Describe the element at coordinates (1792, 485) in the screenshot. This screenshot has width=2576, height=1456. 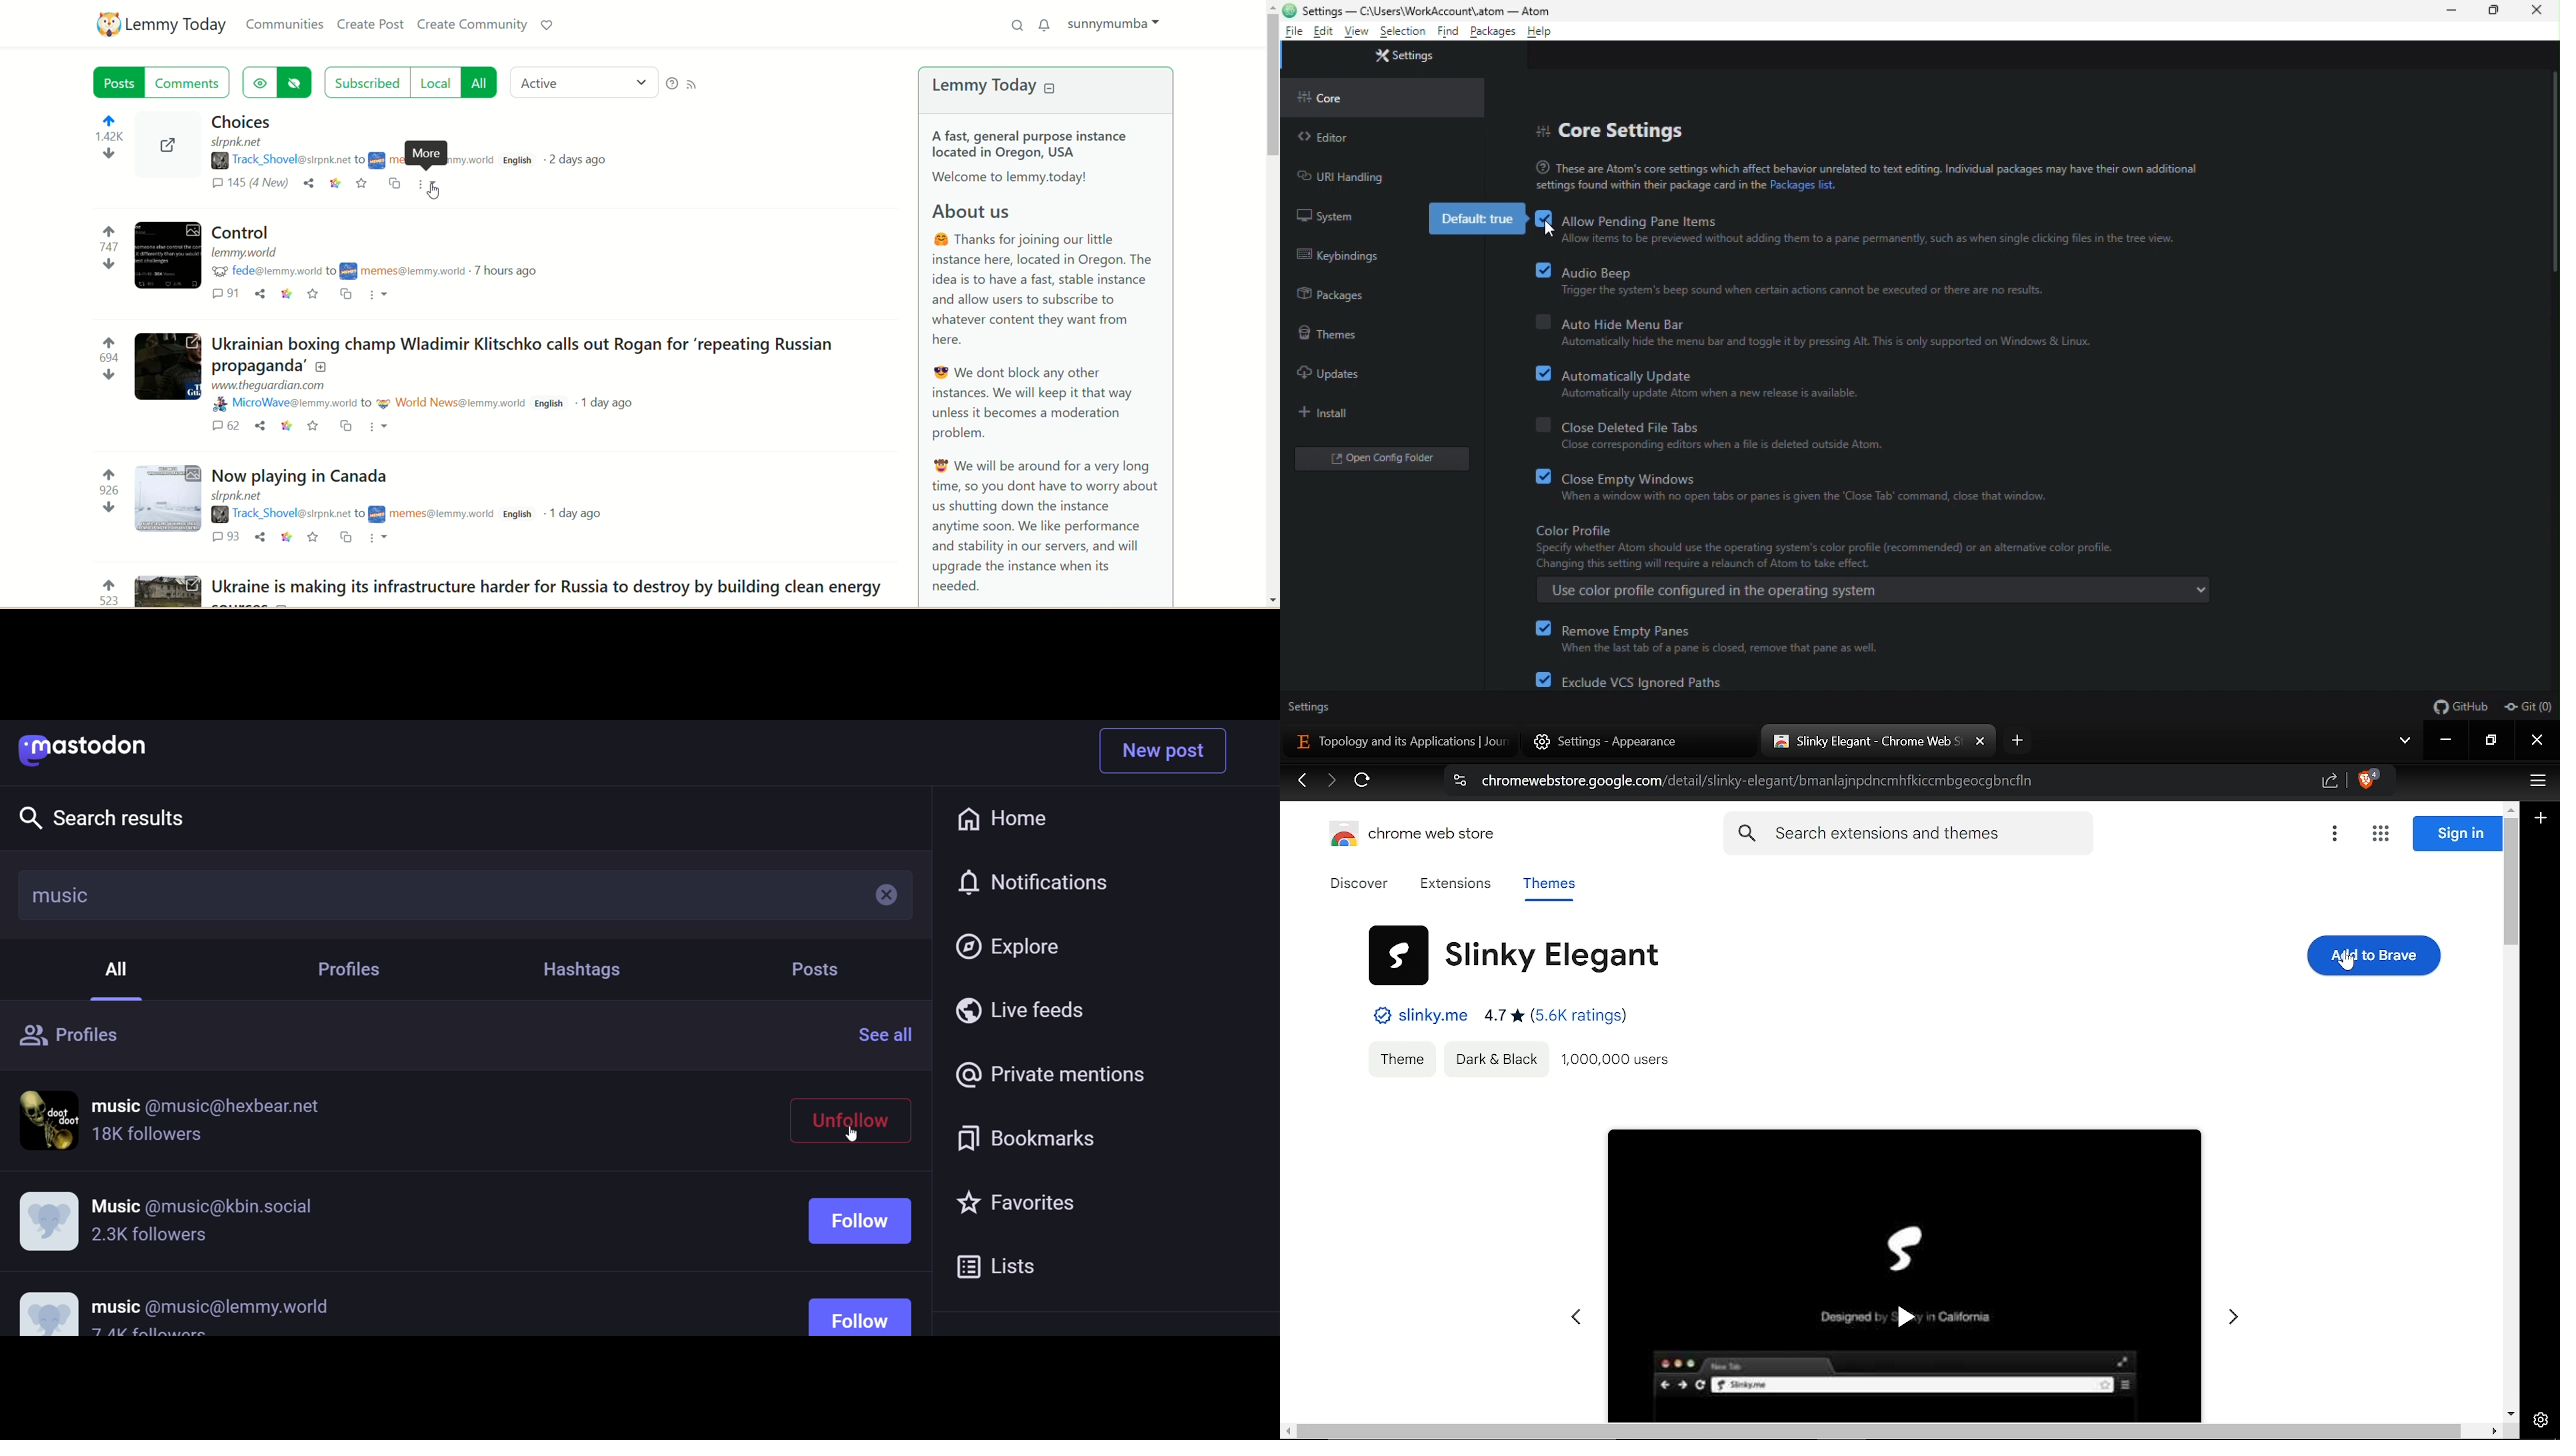
I see `close empty window. When a window with no open tabs or panes is given the "Close Tab" command, close the window.` at that location.